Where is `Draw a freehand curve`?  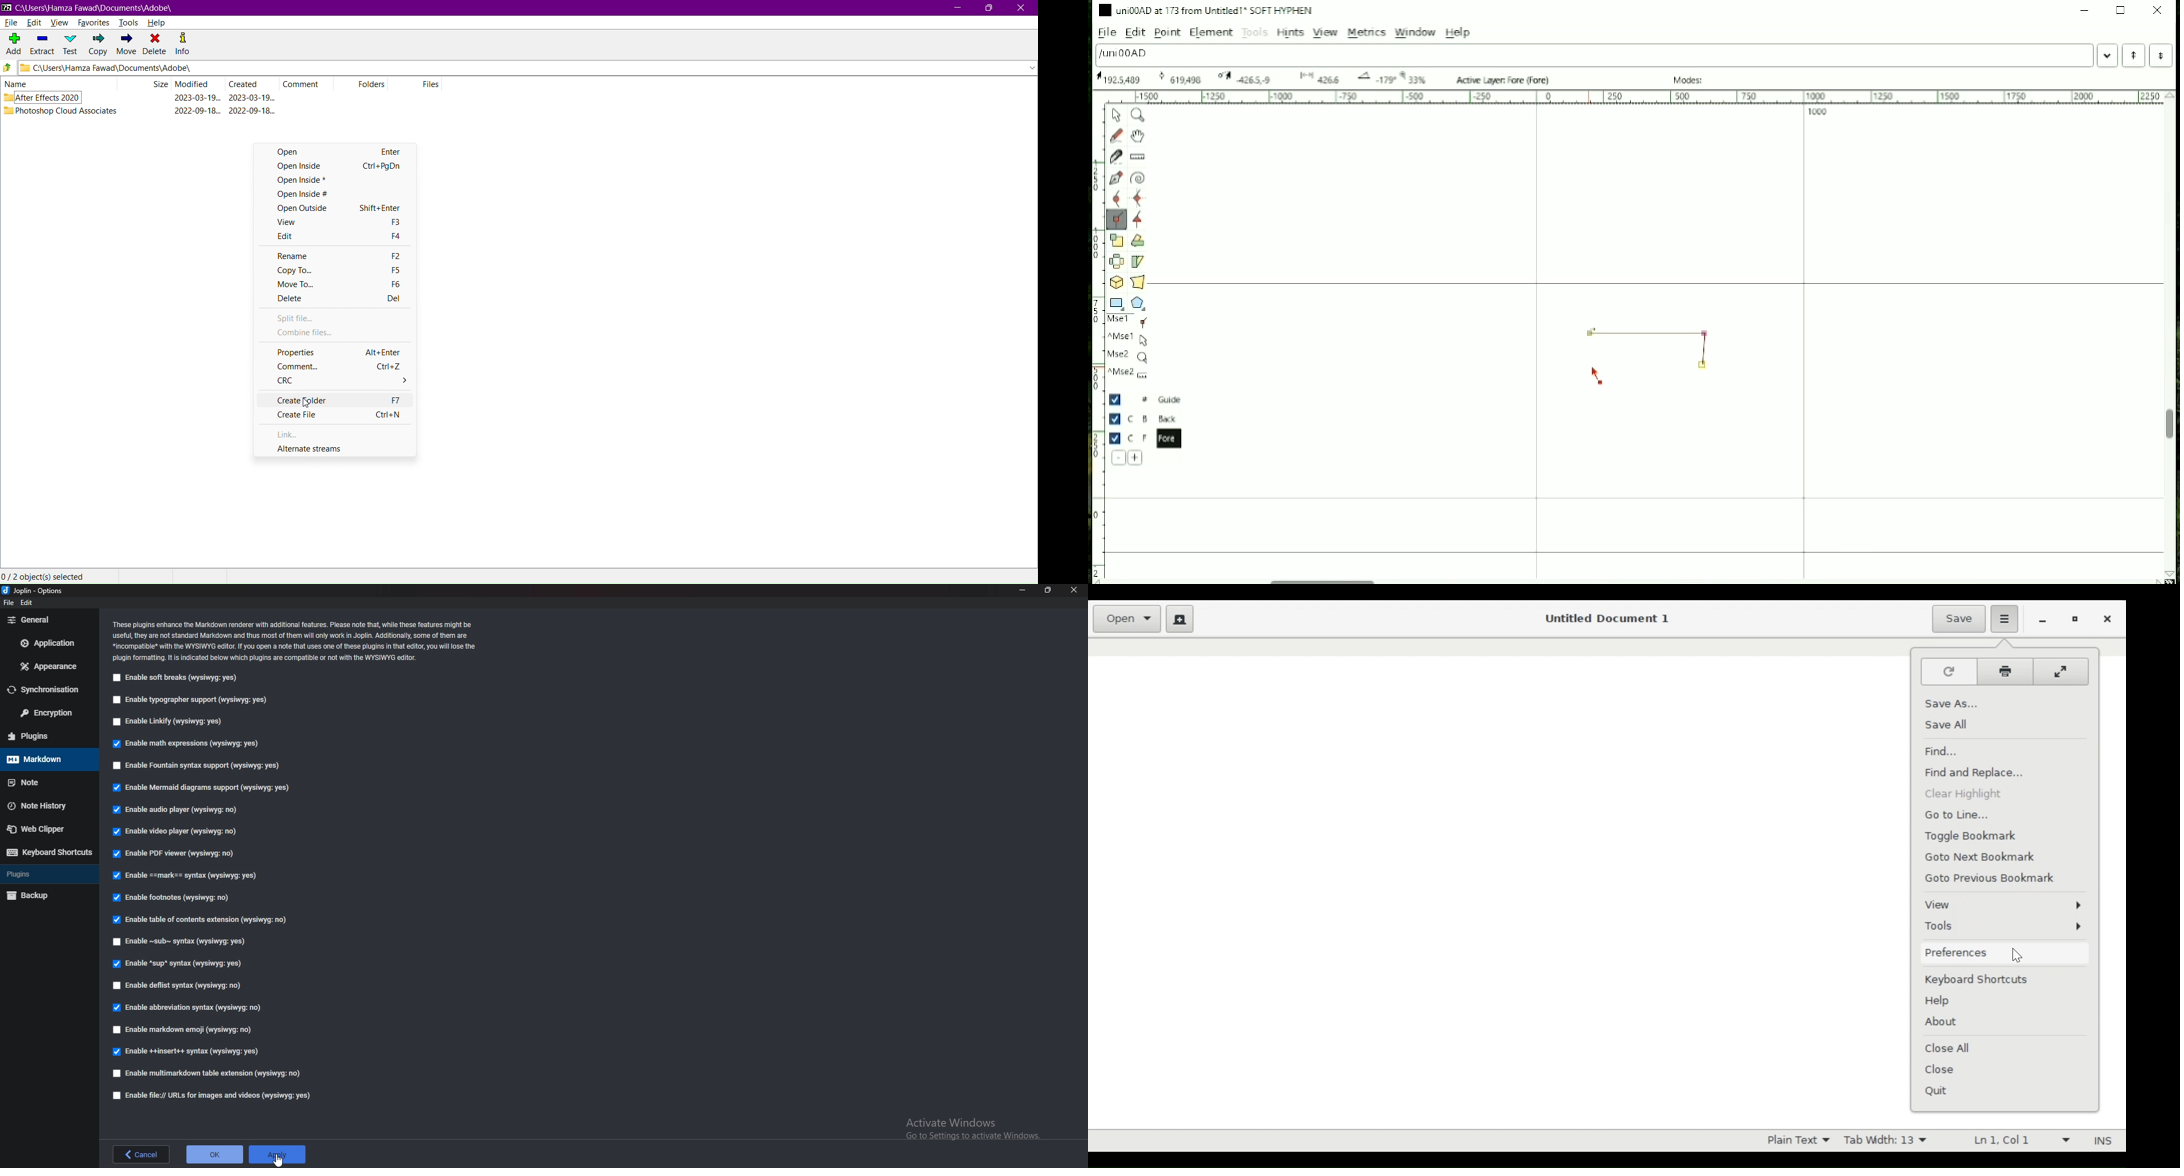
Draw a freehand curve is located at coordinates (1116, 135).